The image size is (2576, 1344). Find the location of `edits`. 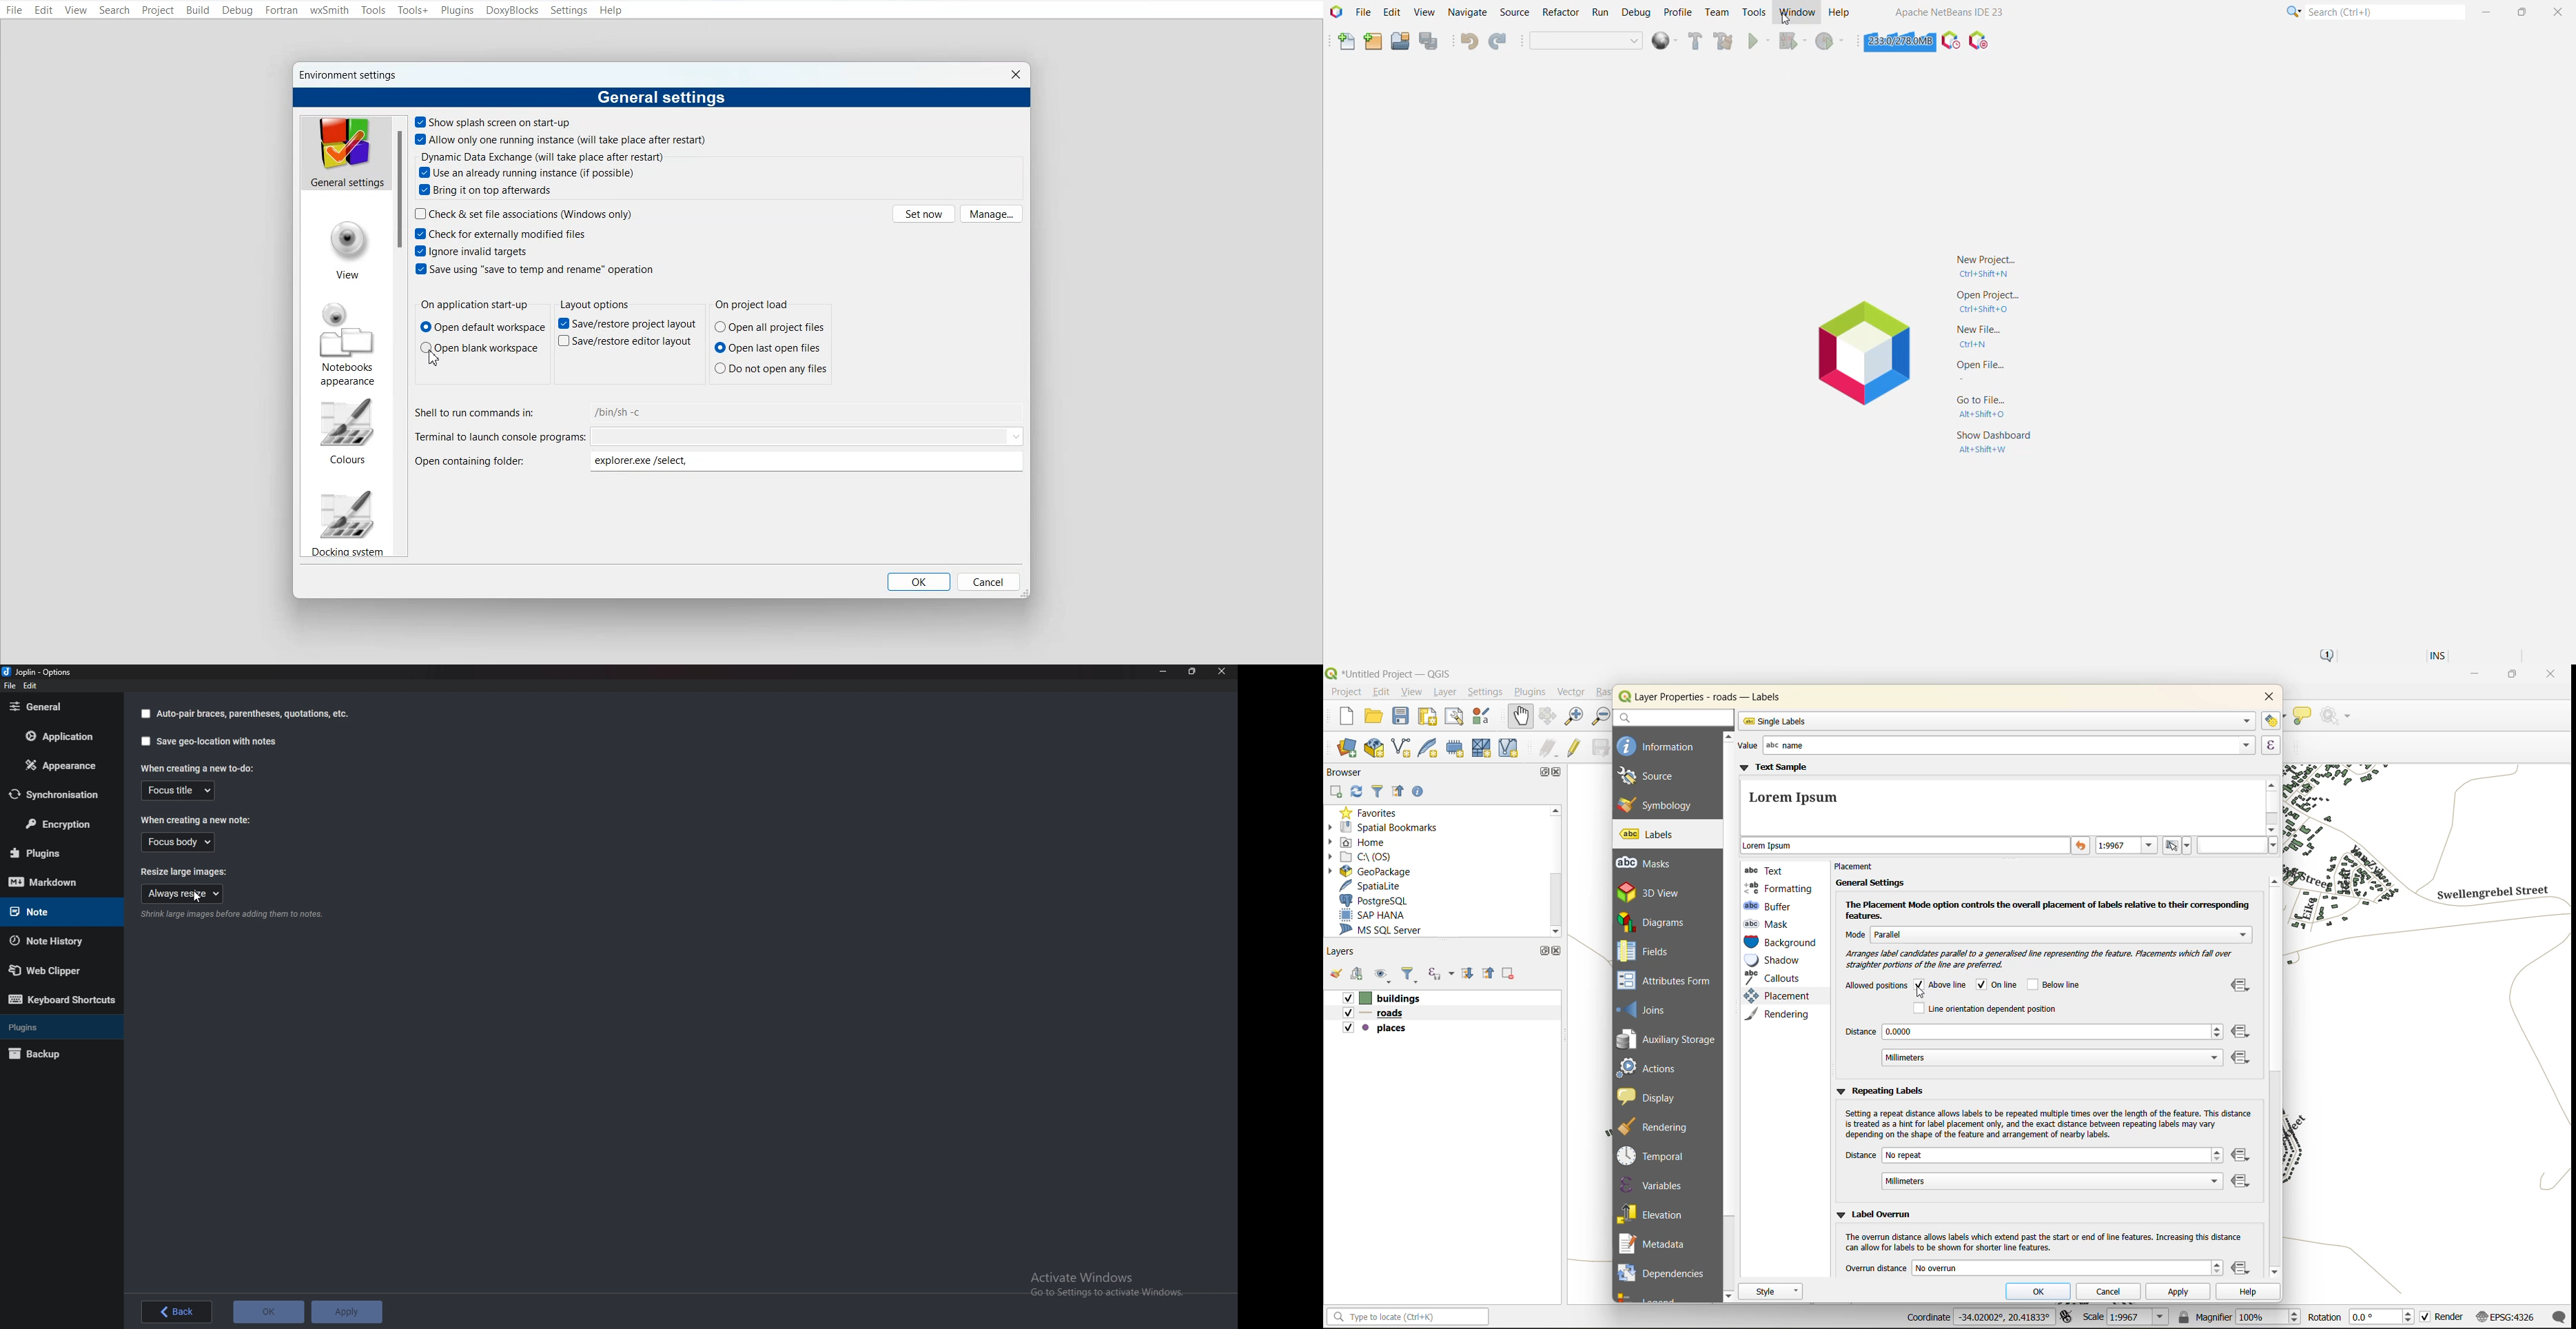

edits is located at coordinates (1549, 748).